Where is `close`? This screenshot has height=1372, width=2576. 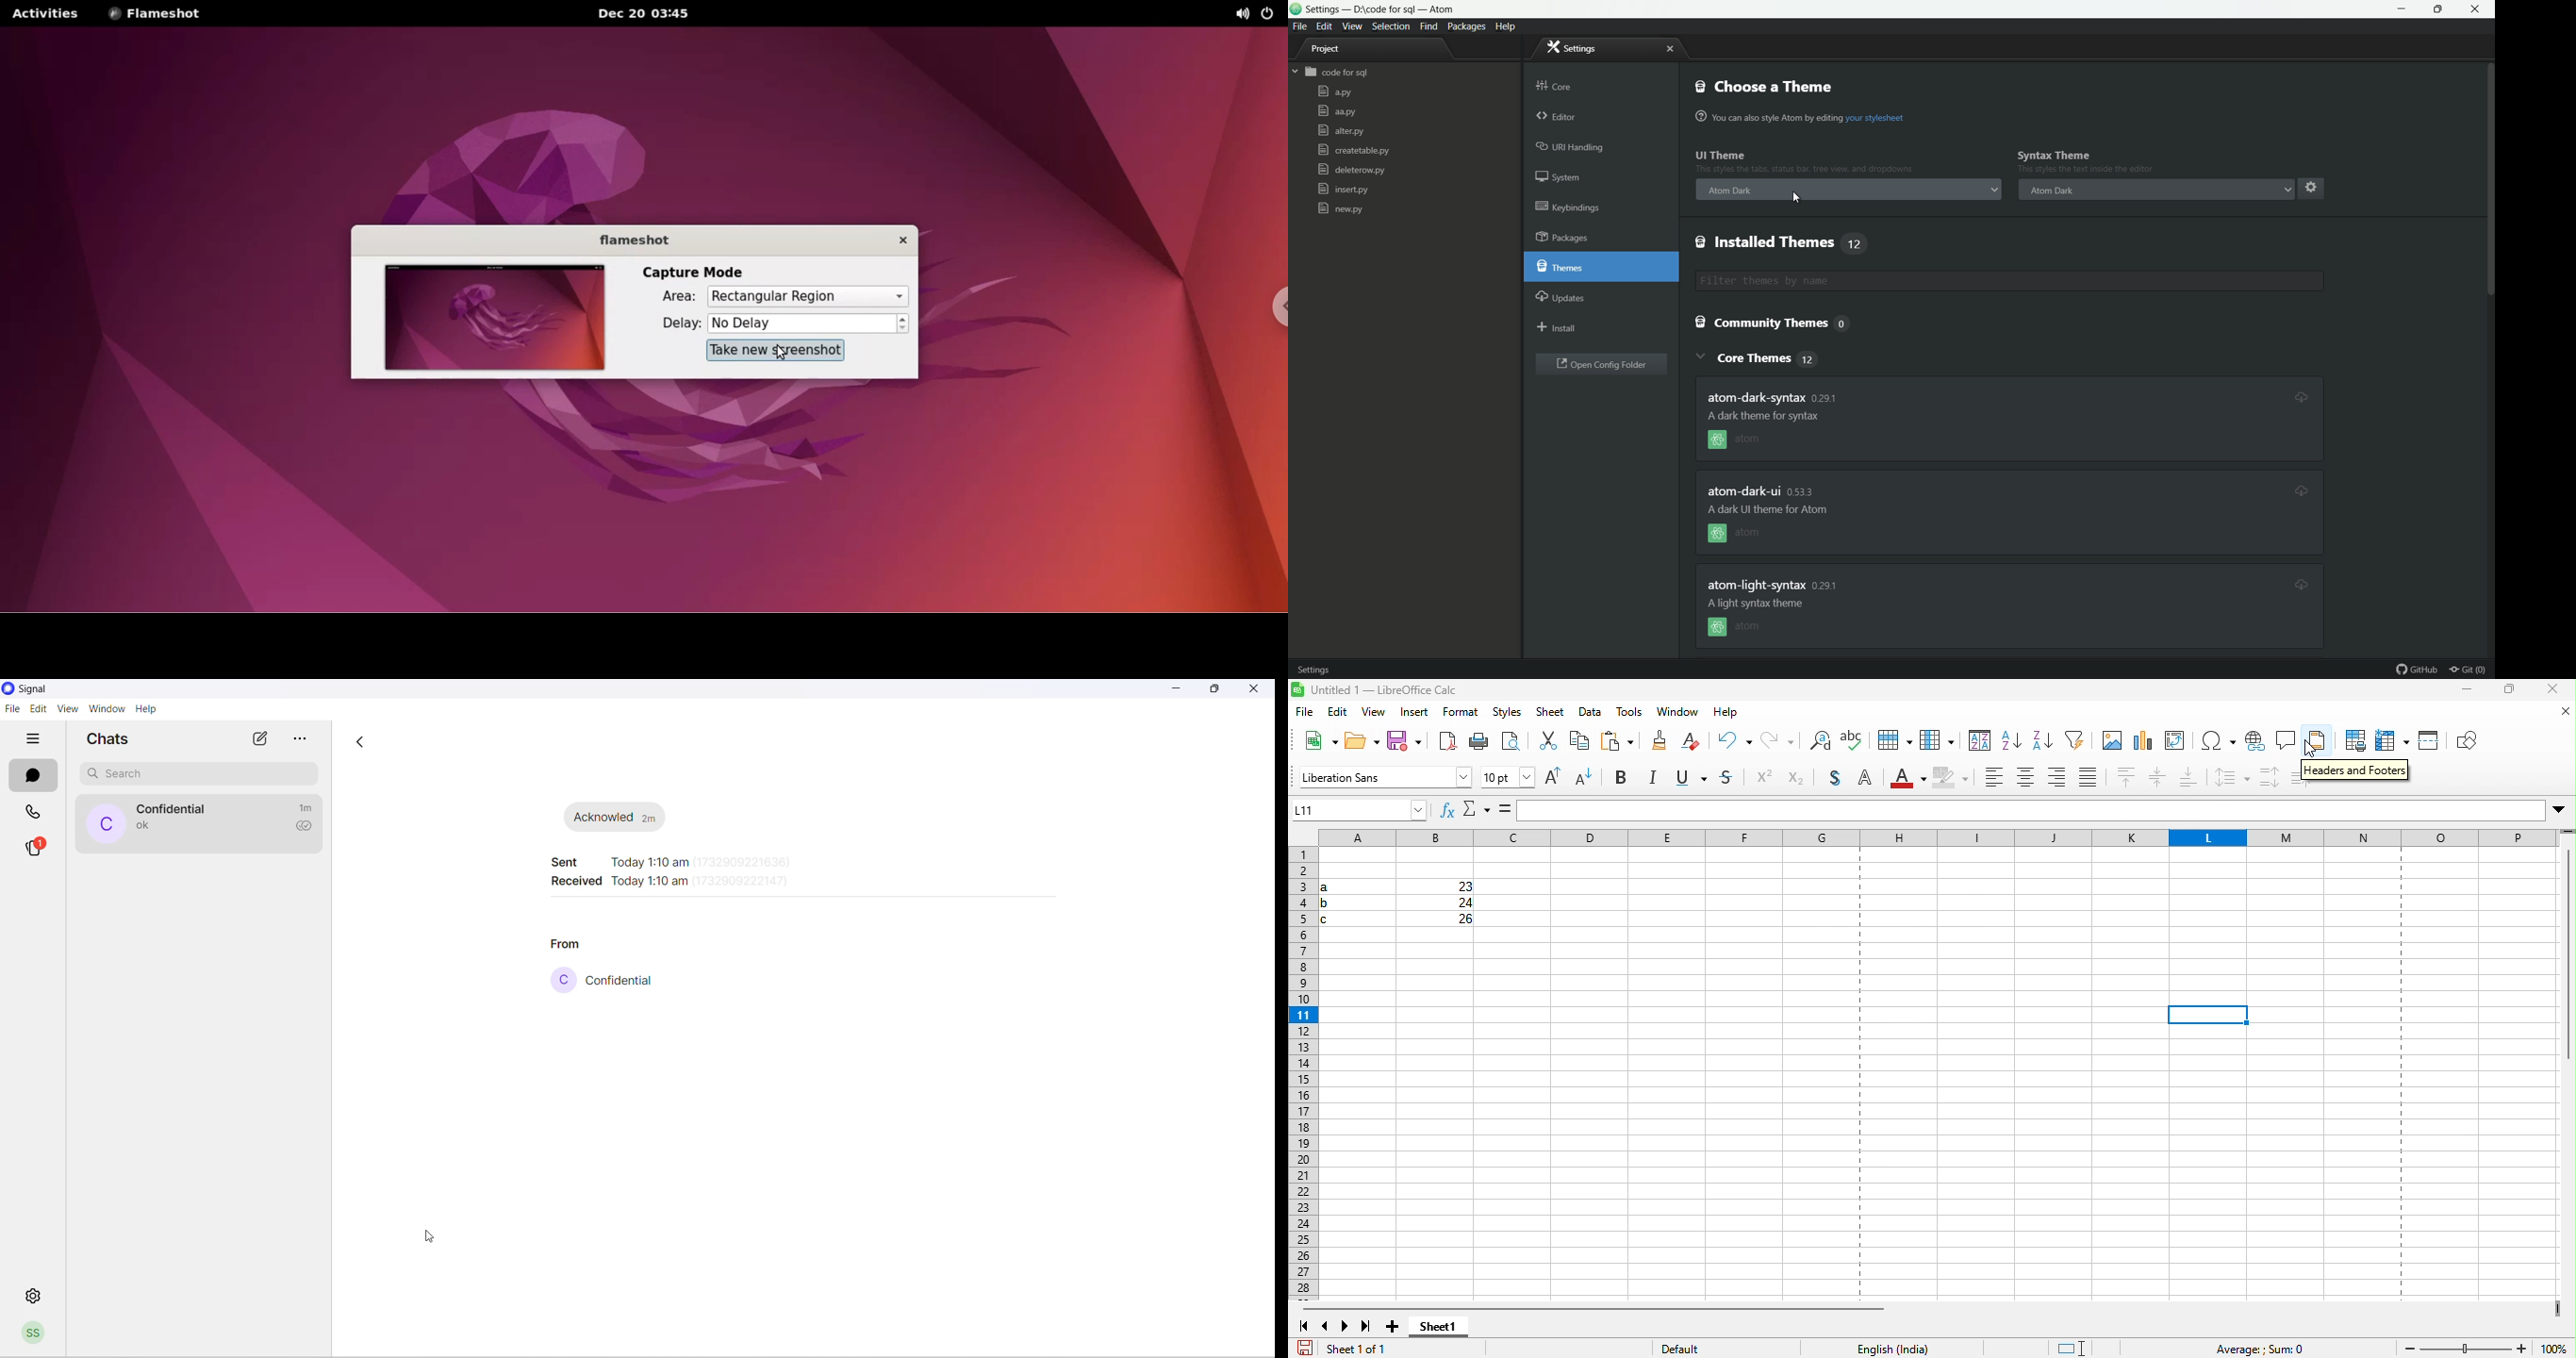 close is located at coordinates (2559, 712).